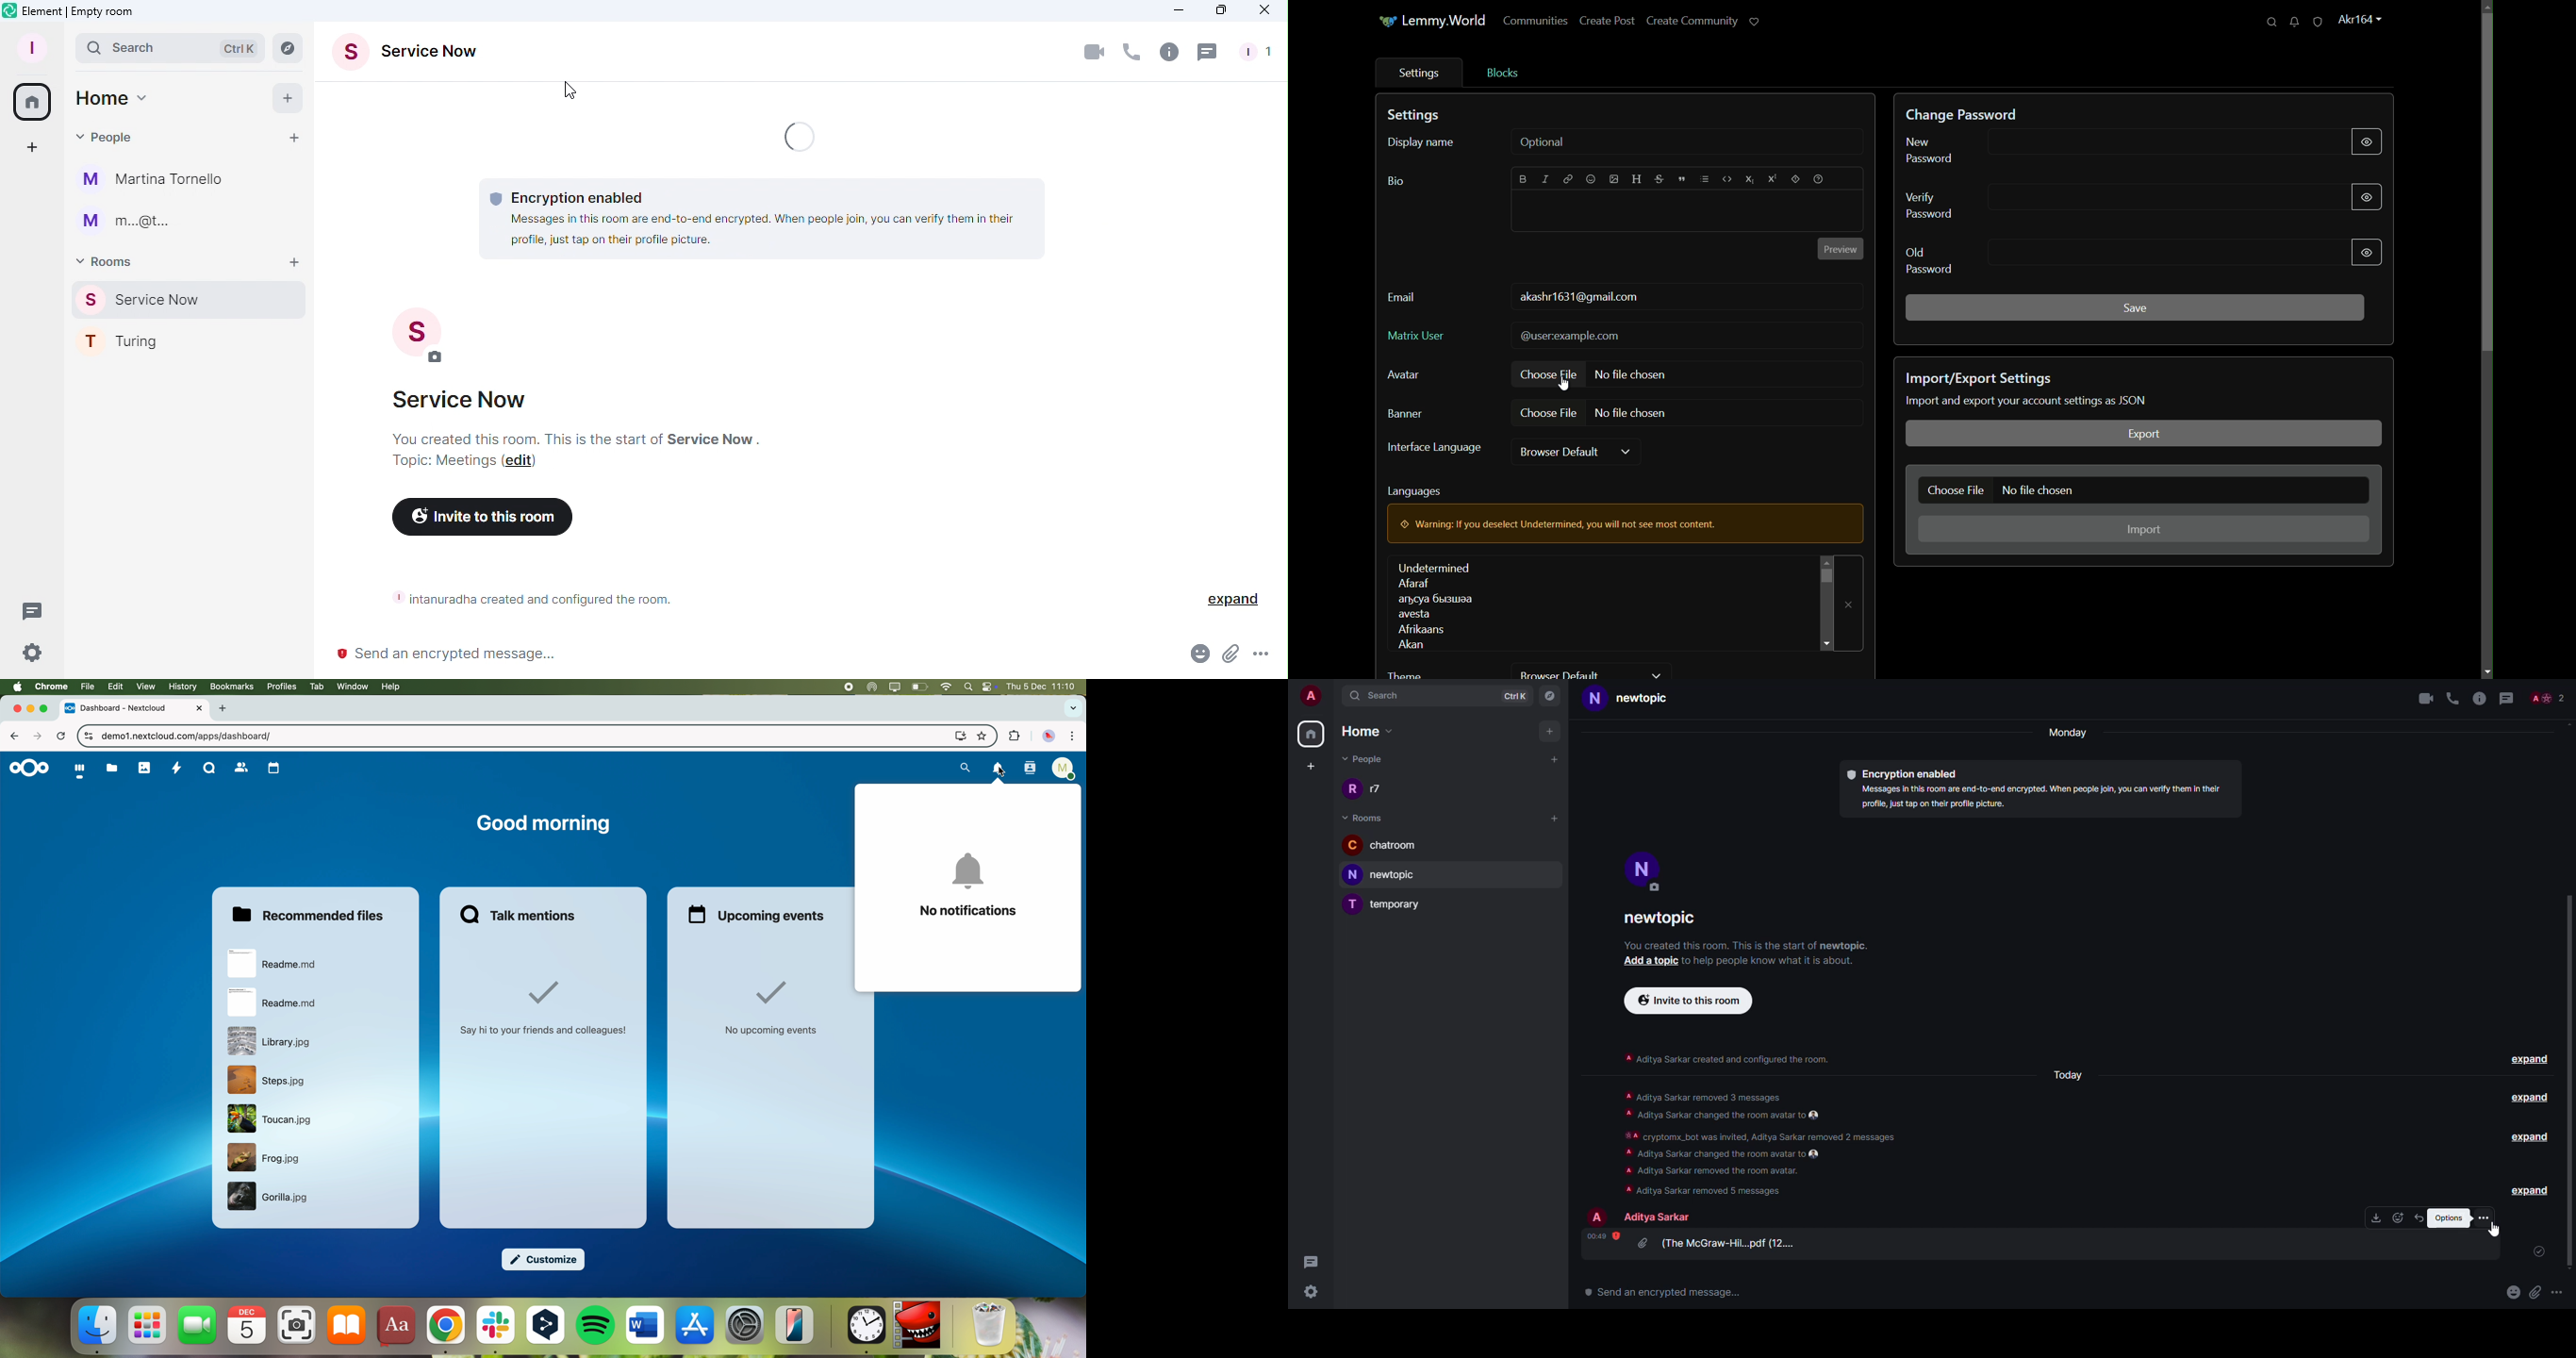  I want to click on contacts, so click(1030, 769).